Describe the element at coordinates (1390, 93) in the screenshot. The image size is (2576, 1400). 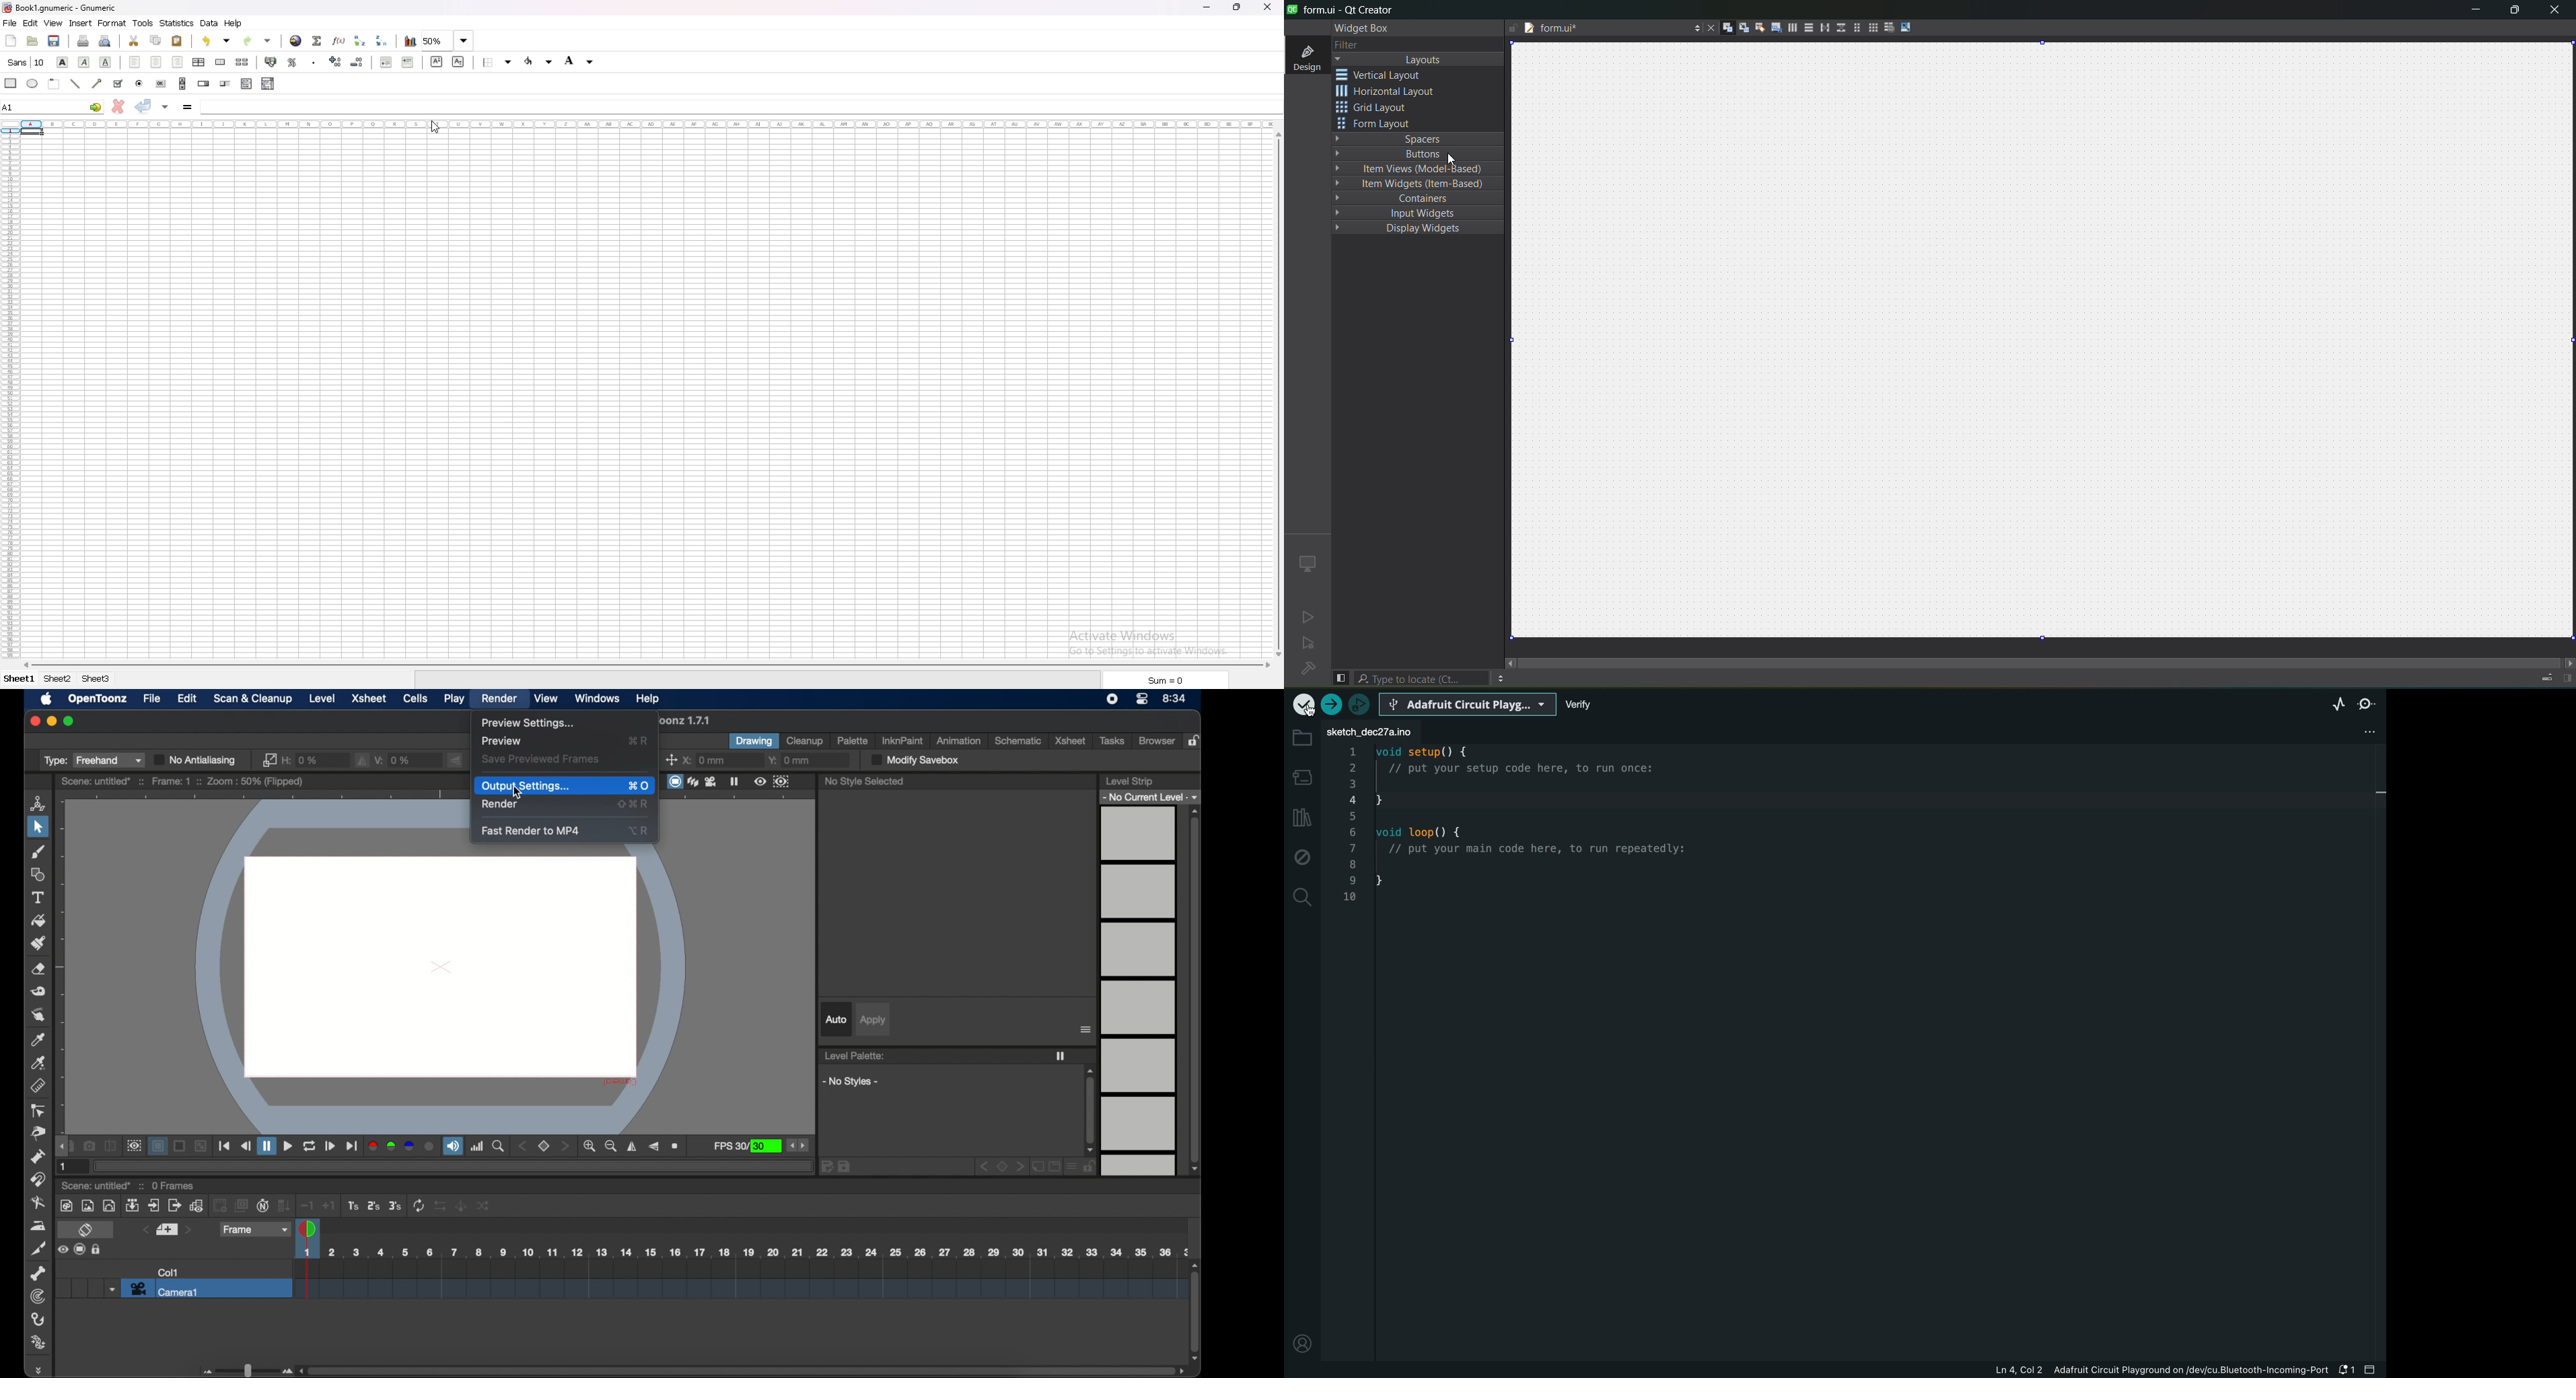
I see `horizontal layout` at that location.